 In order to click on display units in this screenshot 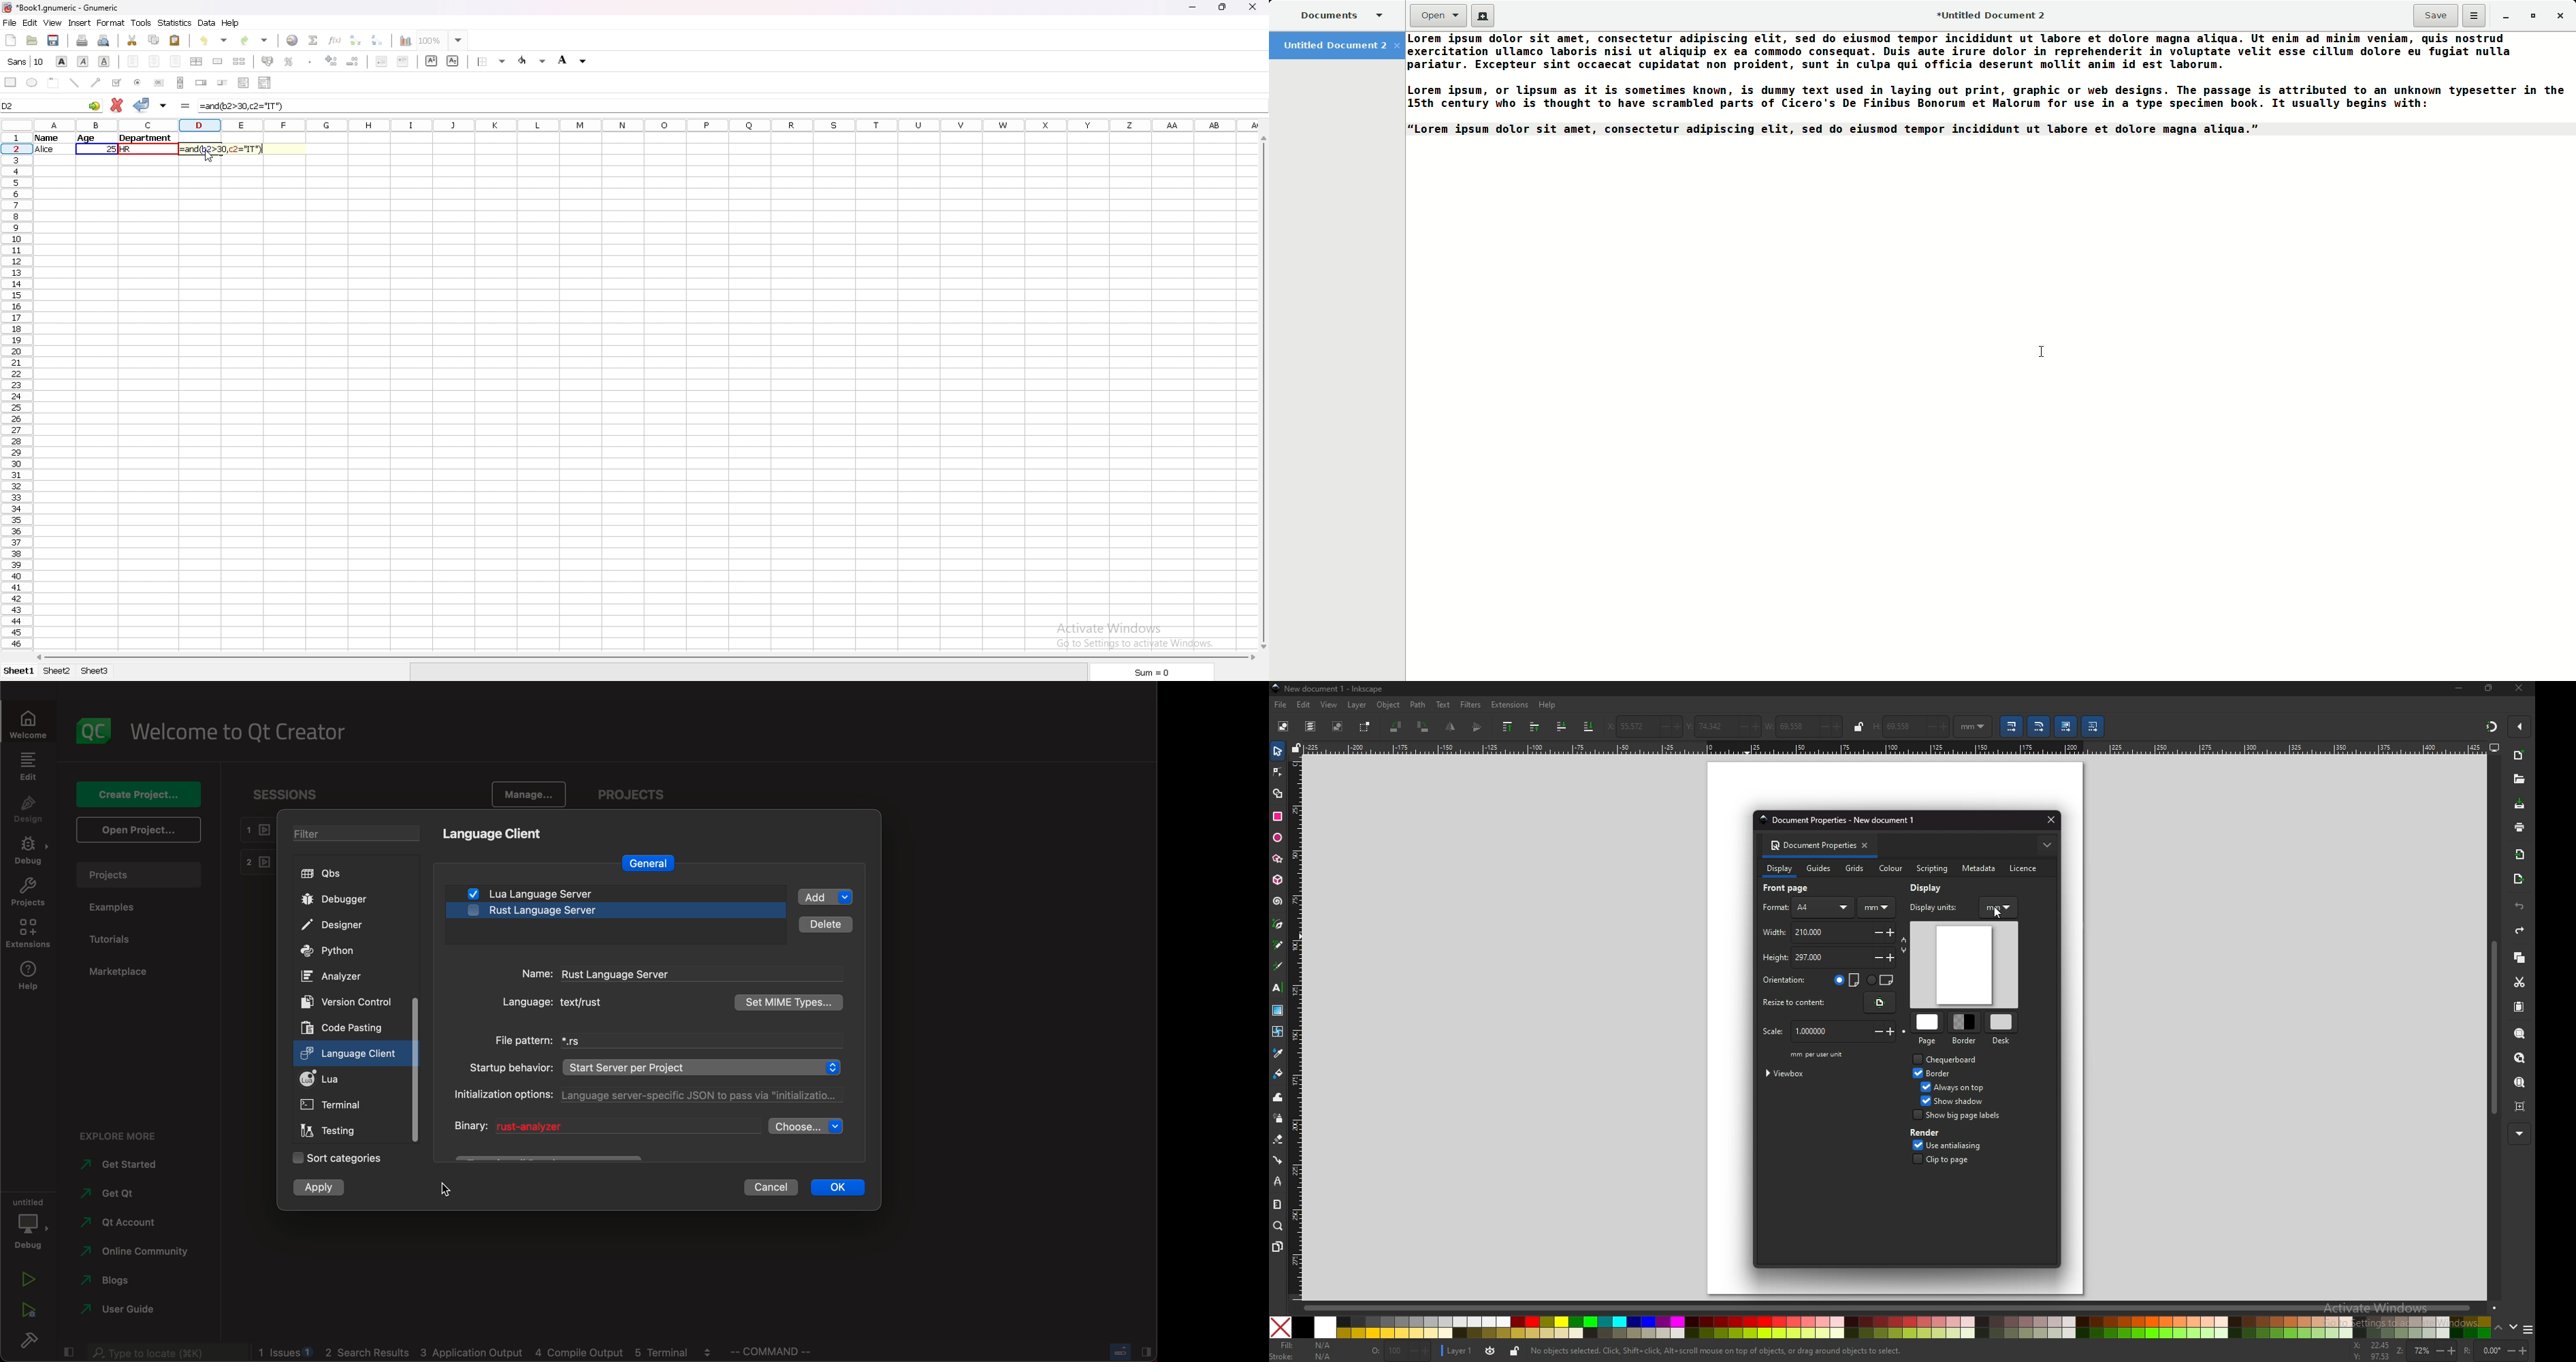, I will do `click(1940, 906)`.